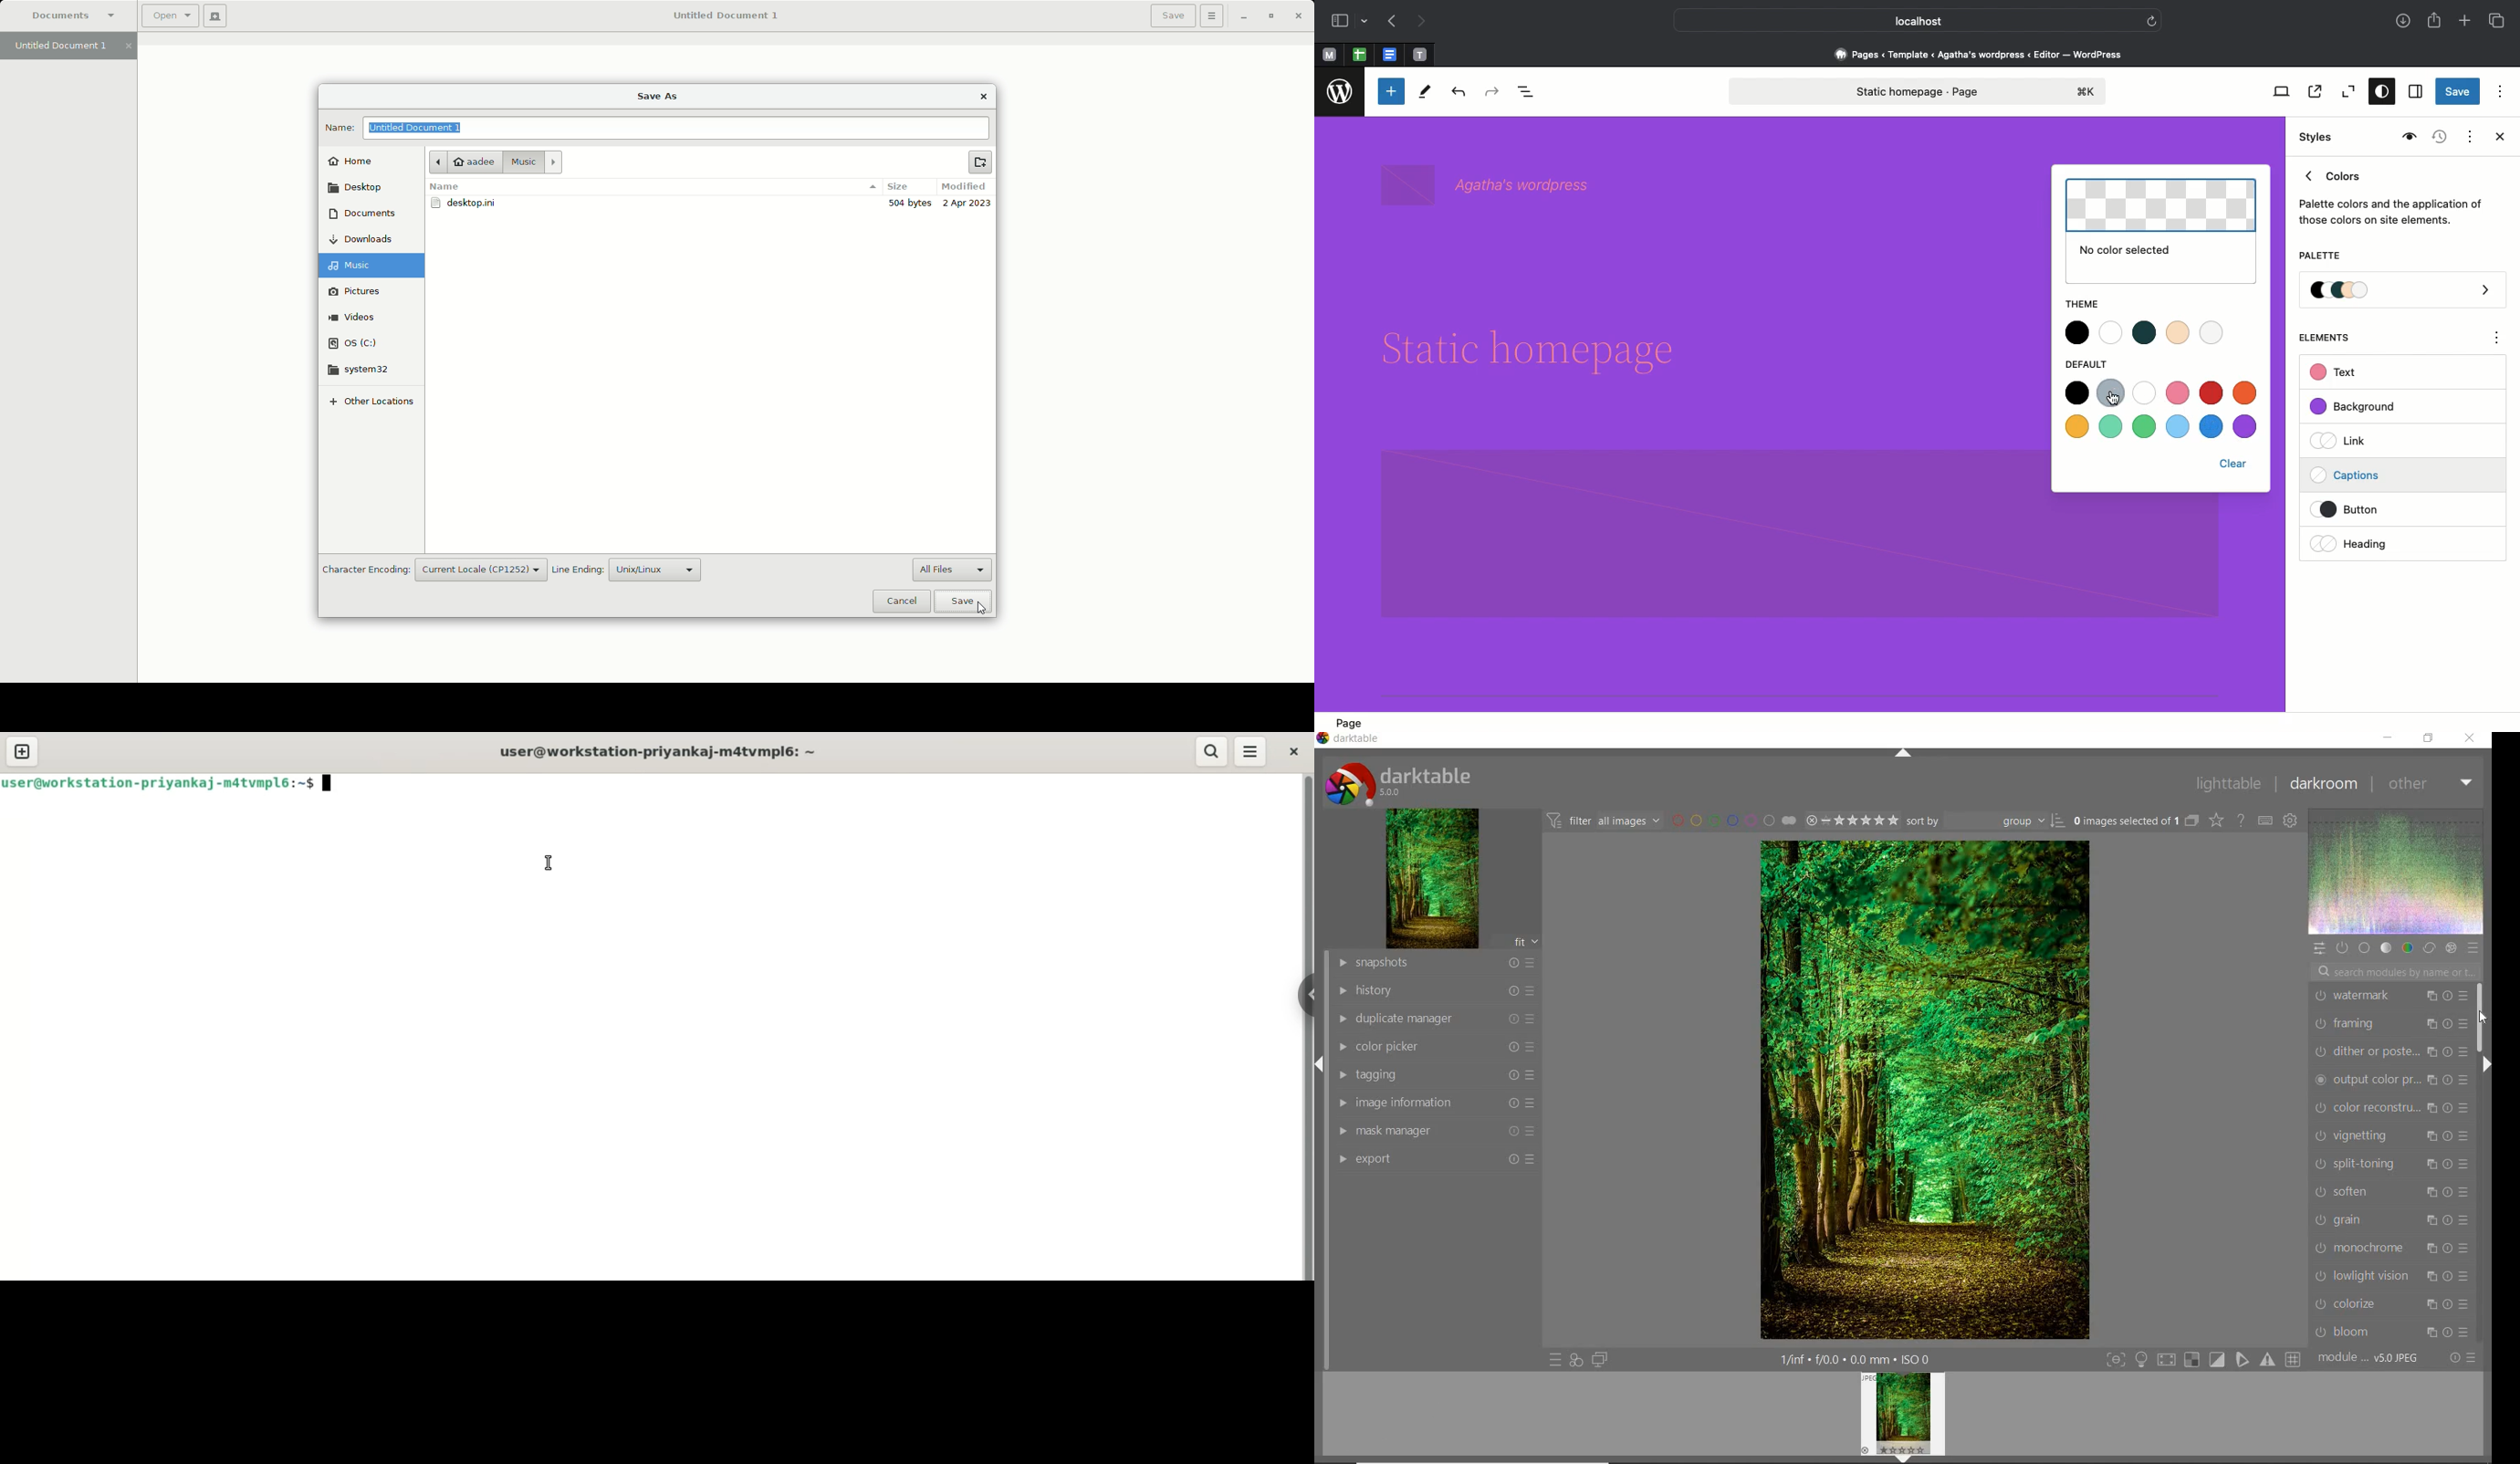 Image resolution: width=2520 pixels, height=1484 pixels. I want to click on Pictures, so click(372, 293).